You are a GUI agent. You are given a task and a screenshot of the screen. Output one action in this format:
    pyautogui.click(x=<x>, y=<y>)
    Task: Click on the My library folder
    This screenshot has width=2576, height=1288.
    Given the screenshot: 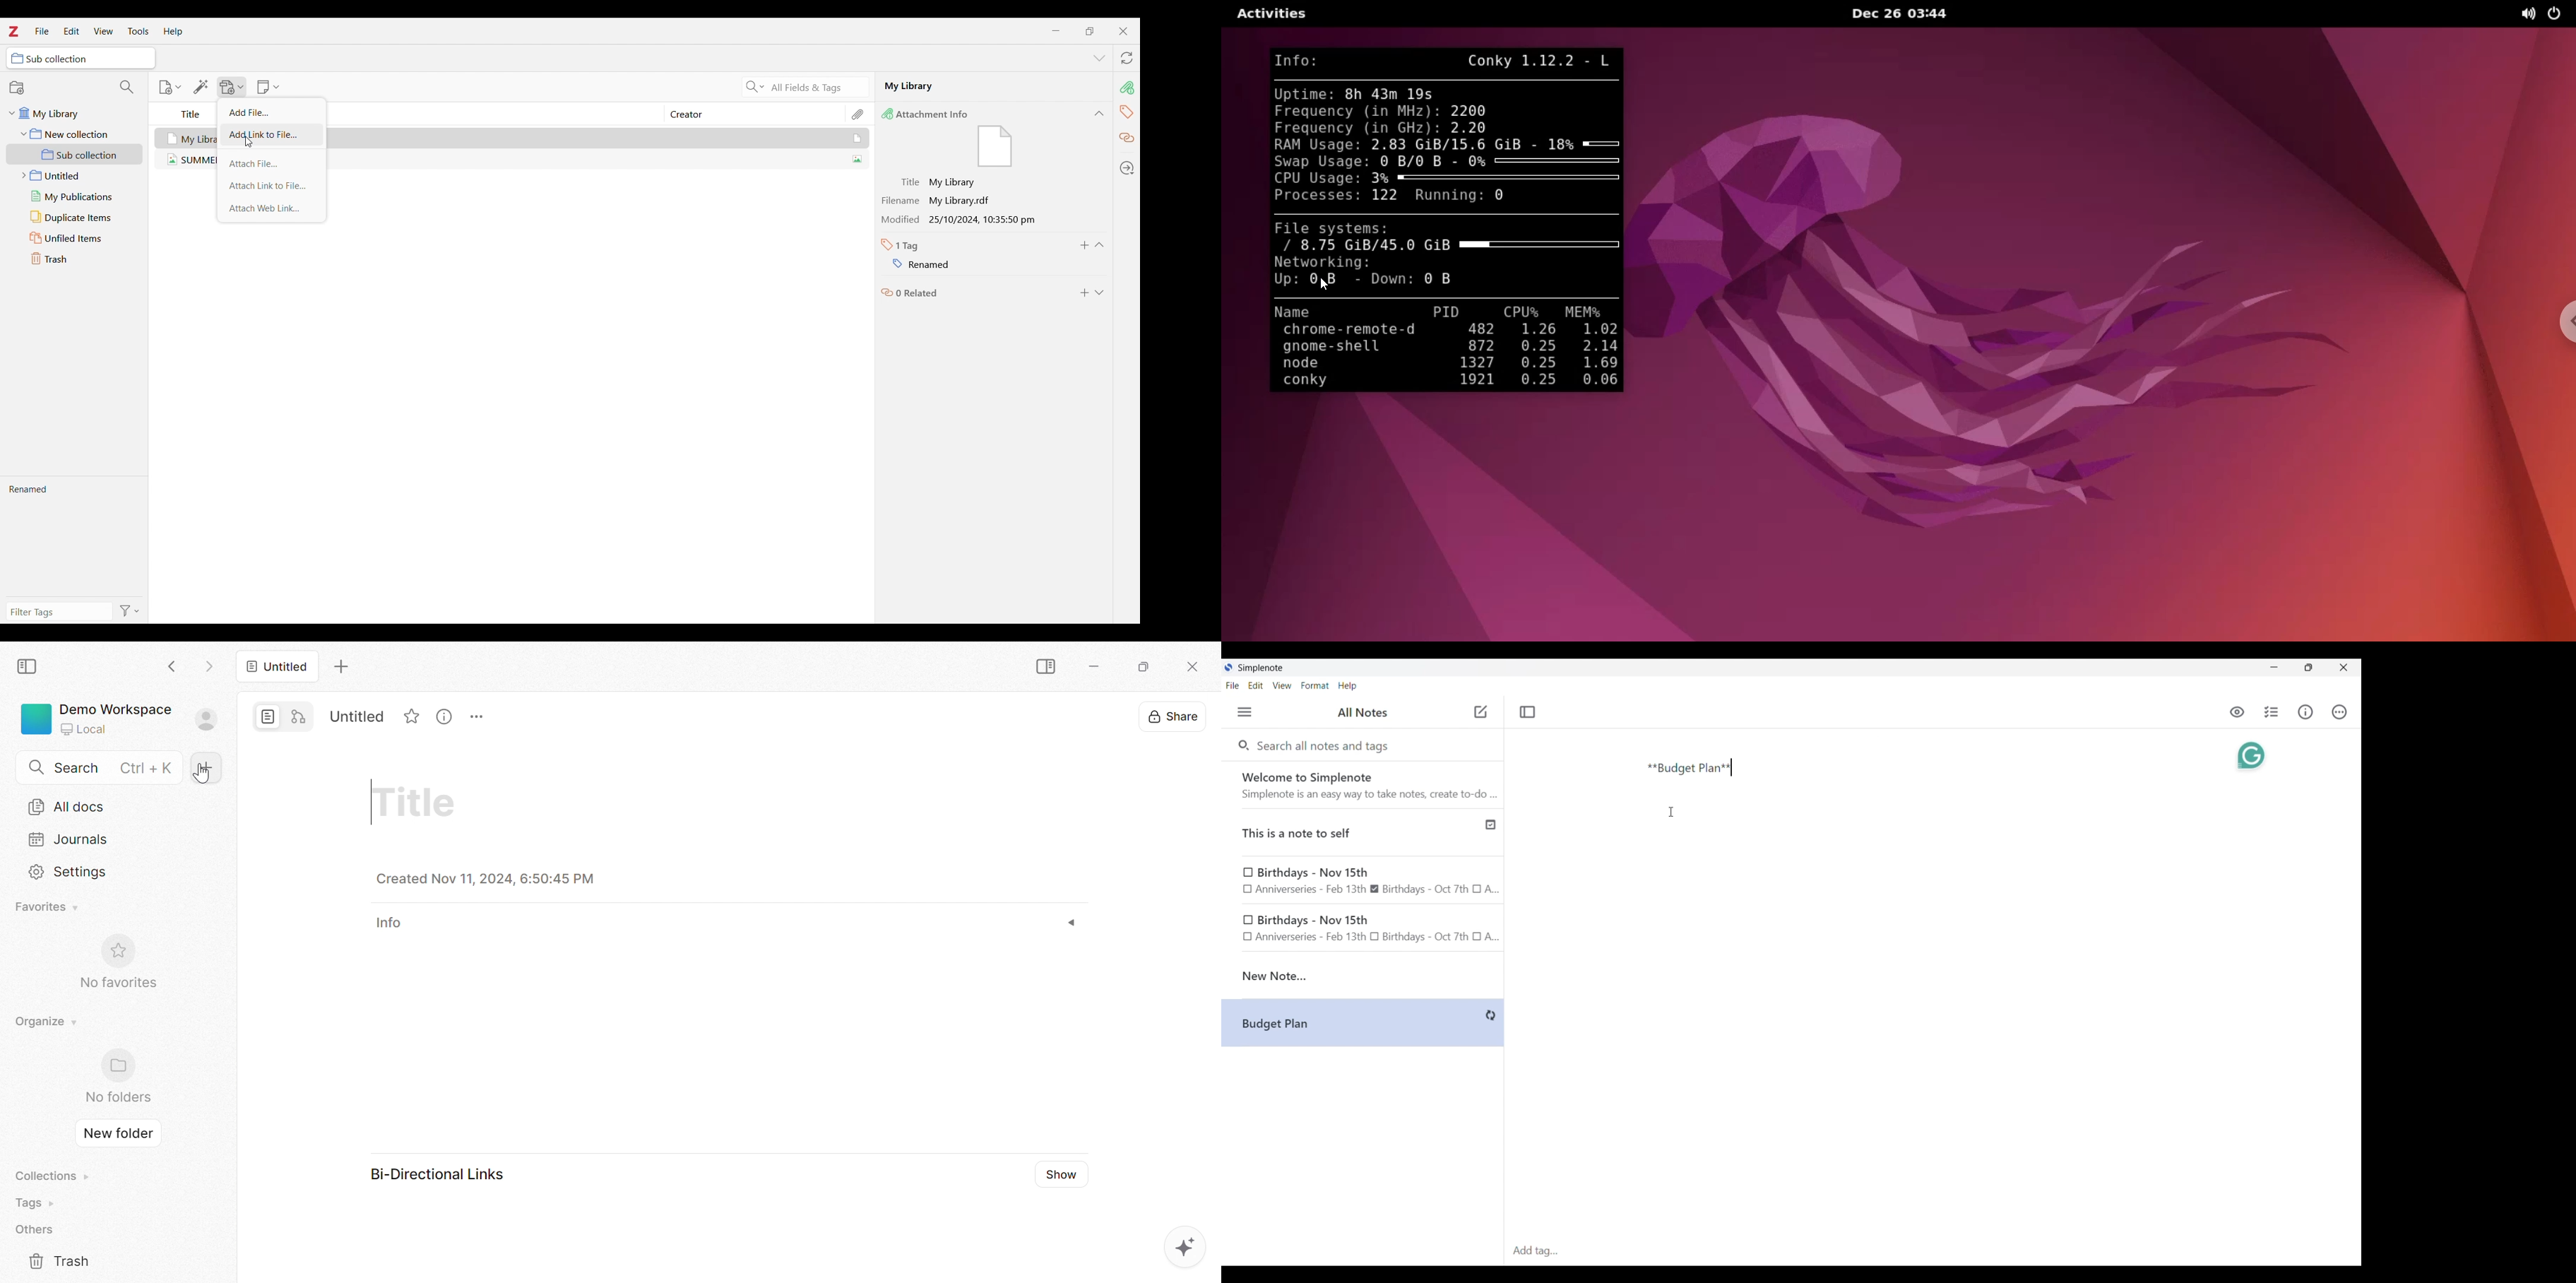 What is the action you would take?
    pyautogui.click(x=72, y=116)
    